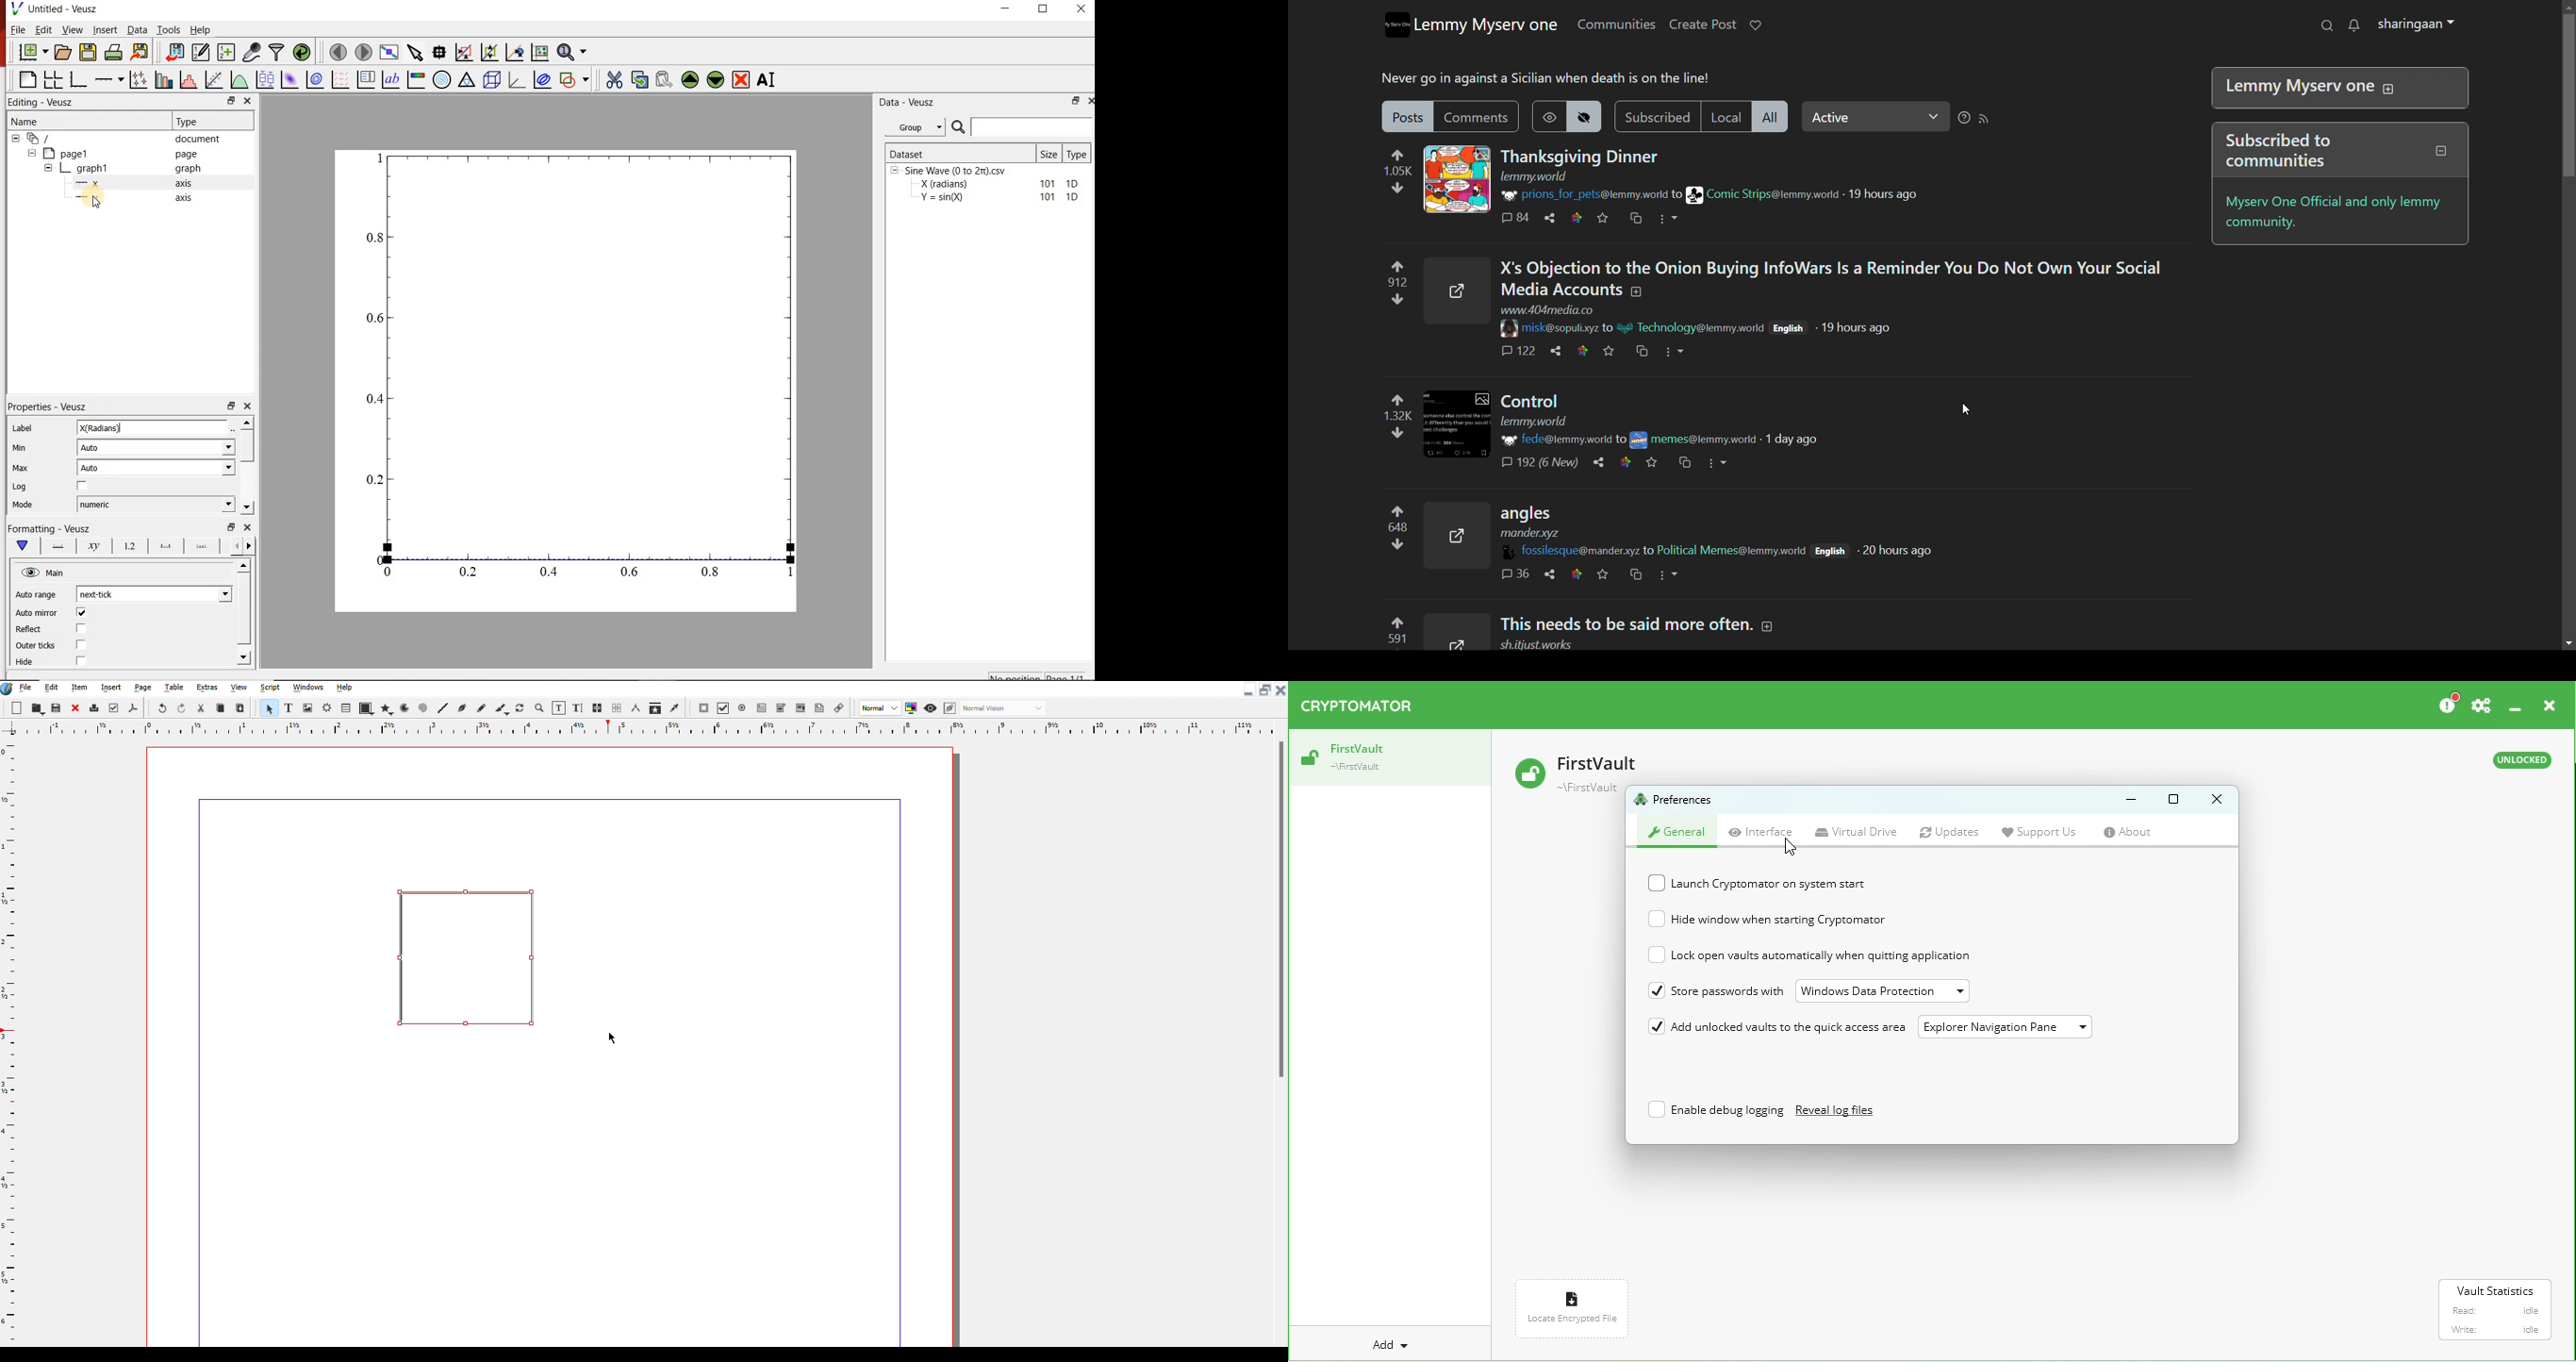  Describe the element at coordinates (2446, 705) in the screenshot. I see `Please considder donating` at that location.